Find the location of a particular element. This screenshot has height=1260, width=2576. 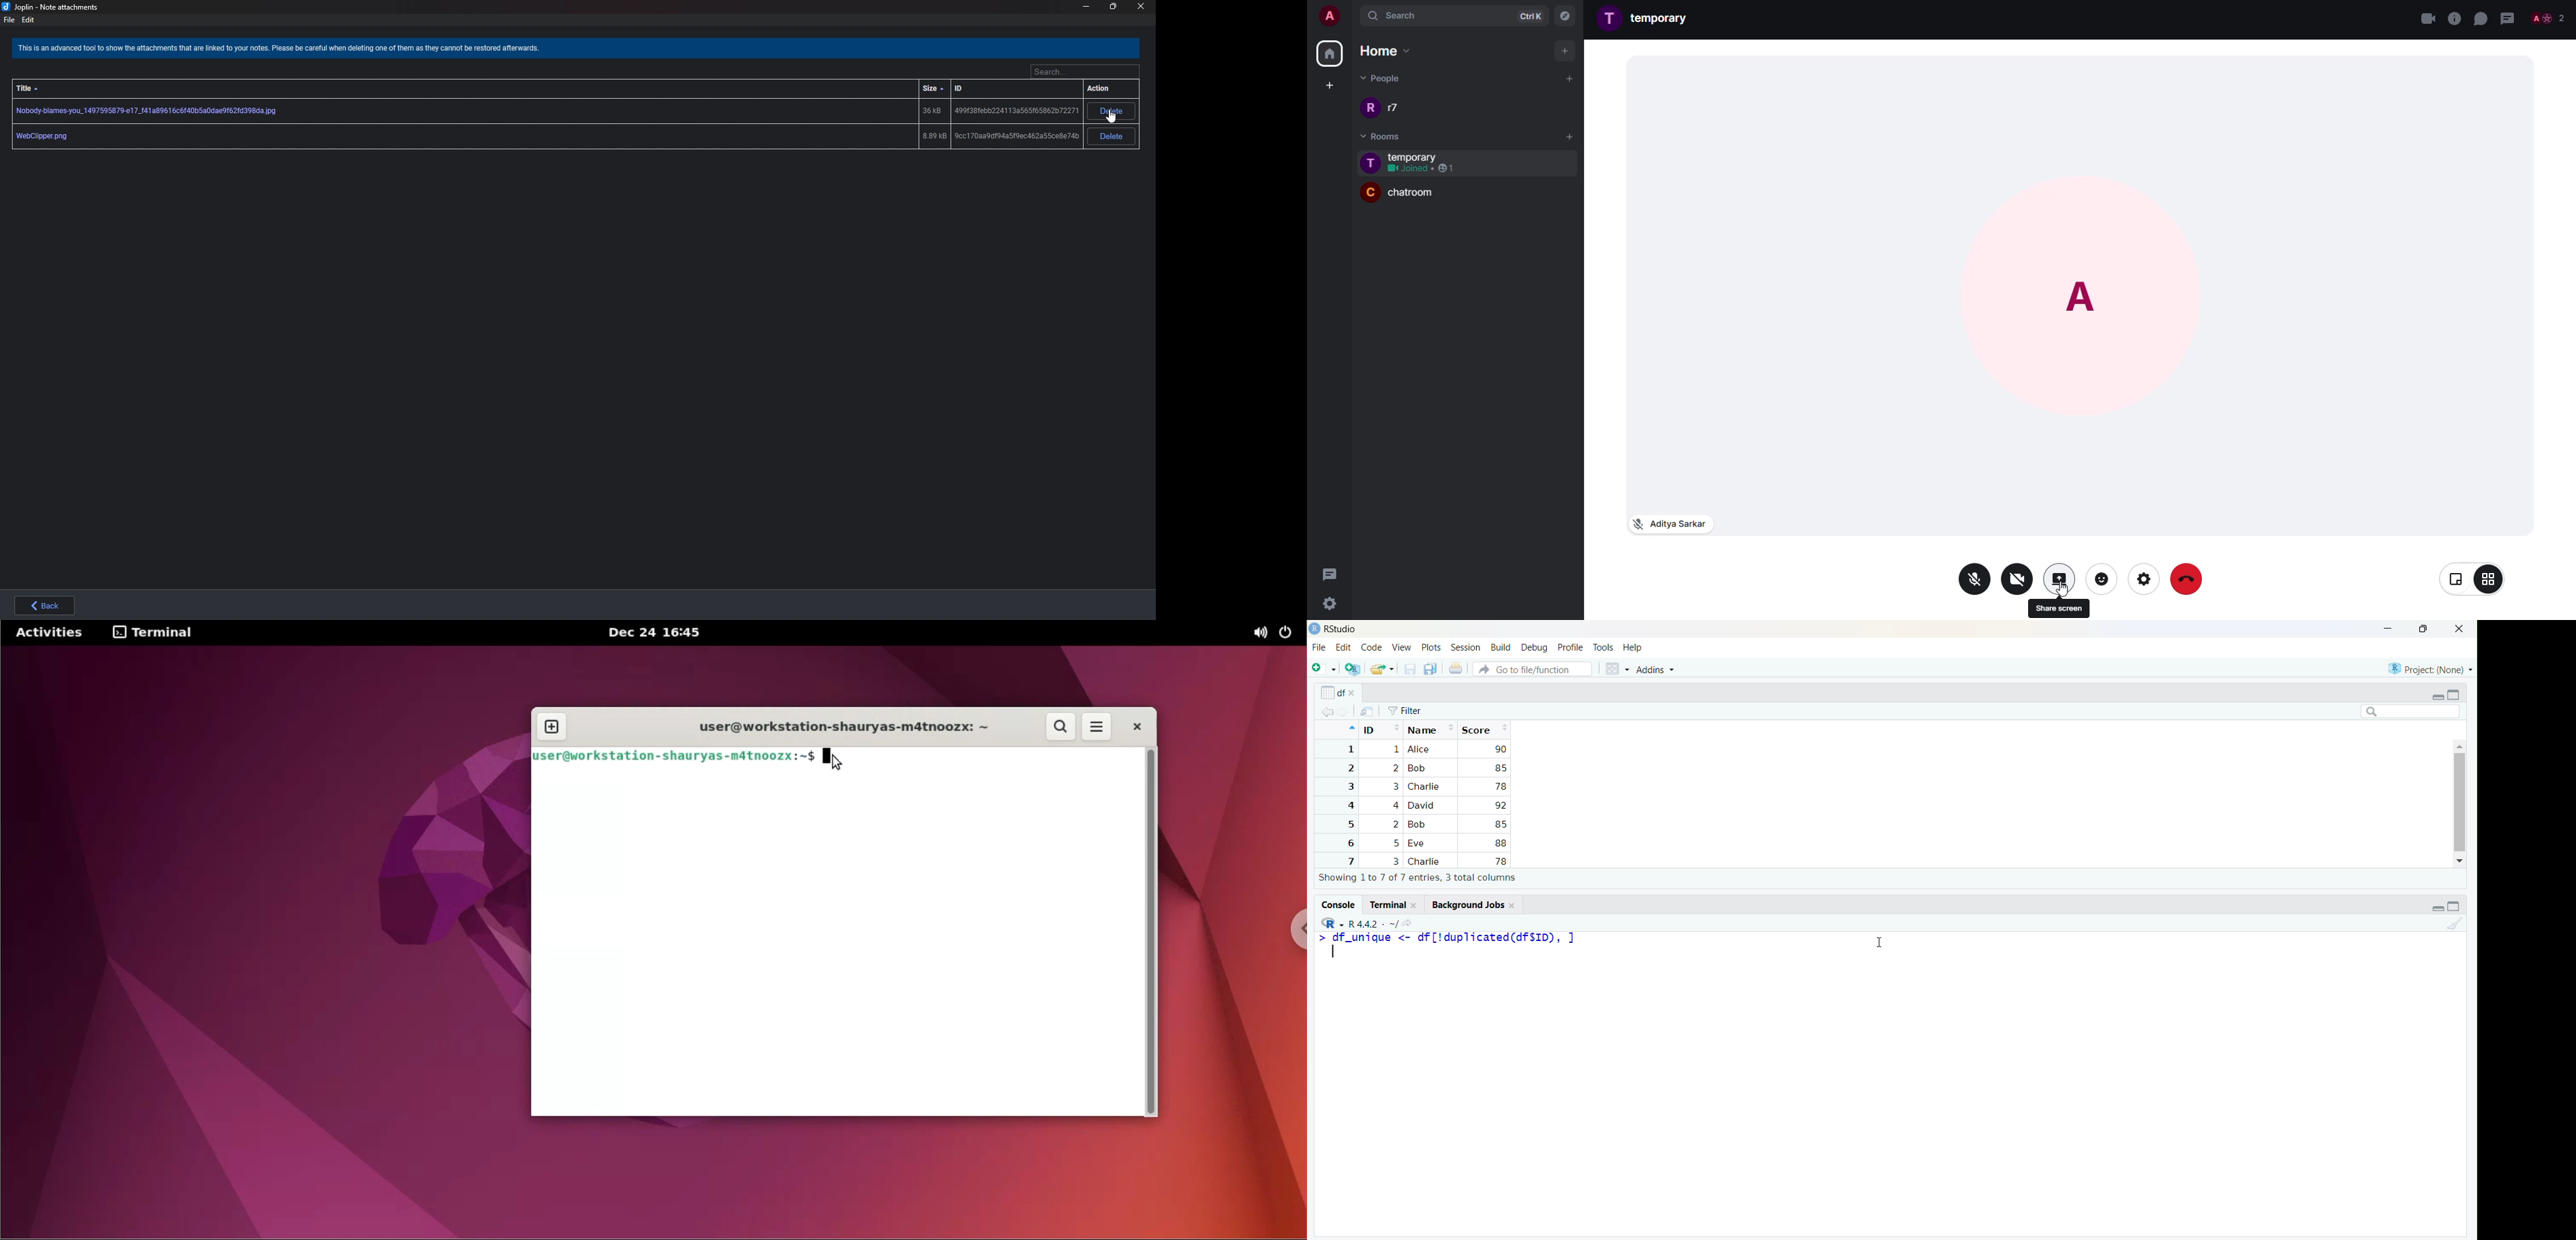

terminal is located at coordinates (1386, 905).